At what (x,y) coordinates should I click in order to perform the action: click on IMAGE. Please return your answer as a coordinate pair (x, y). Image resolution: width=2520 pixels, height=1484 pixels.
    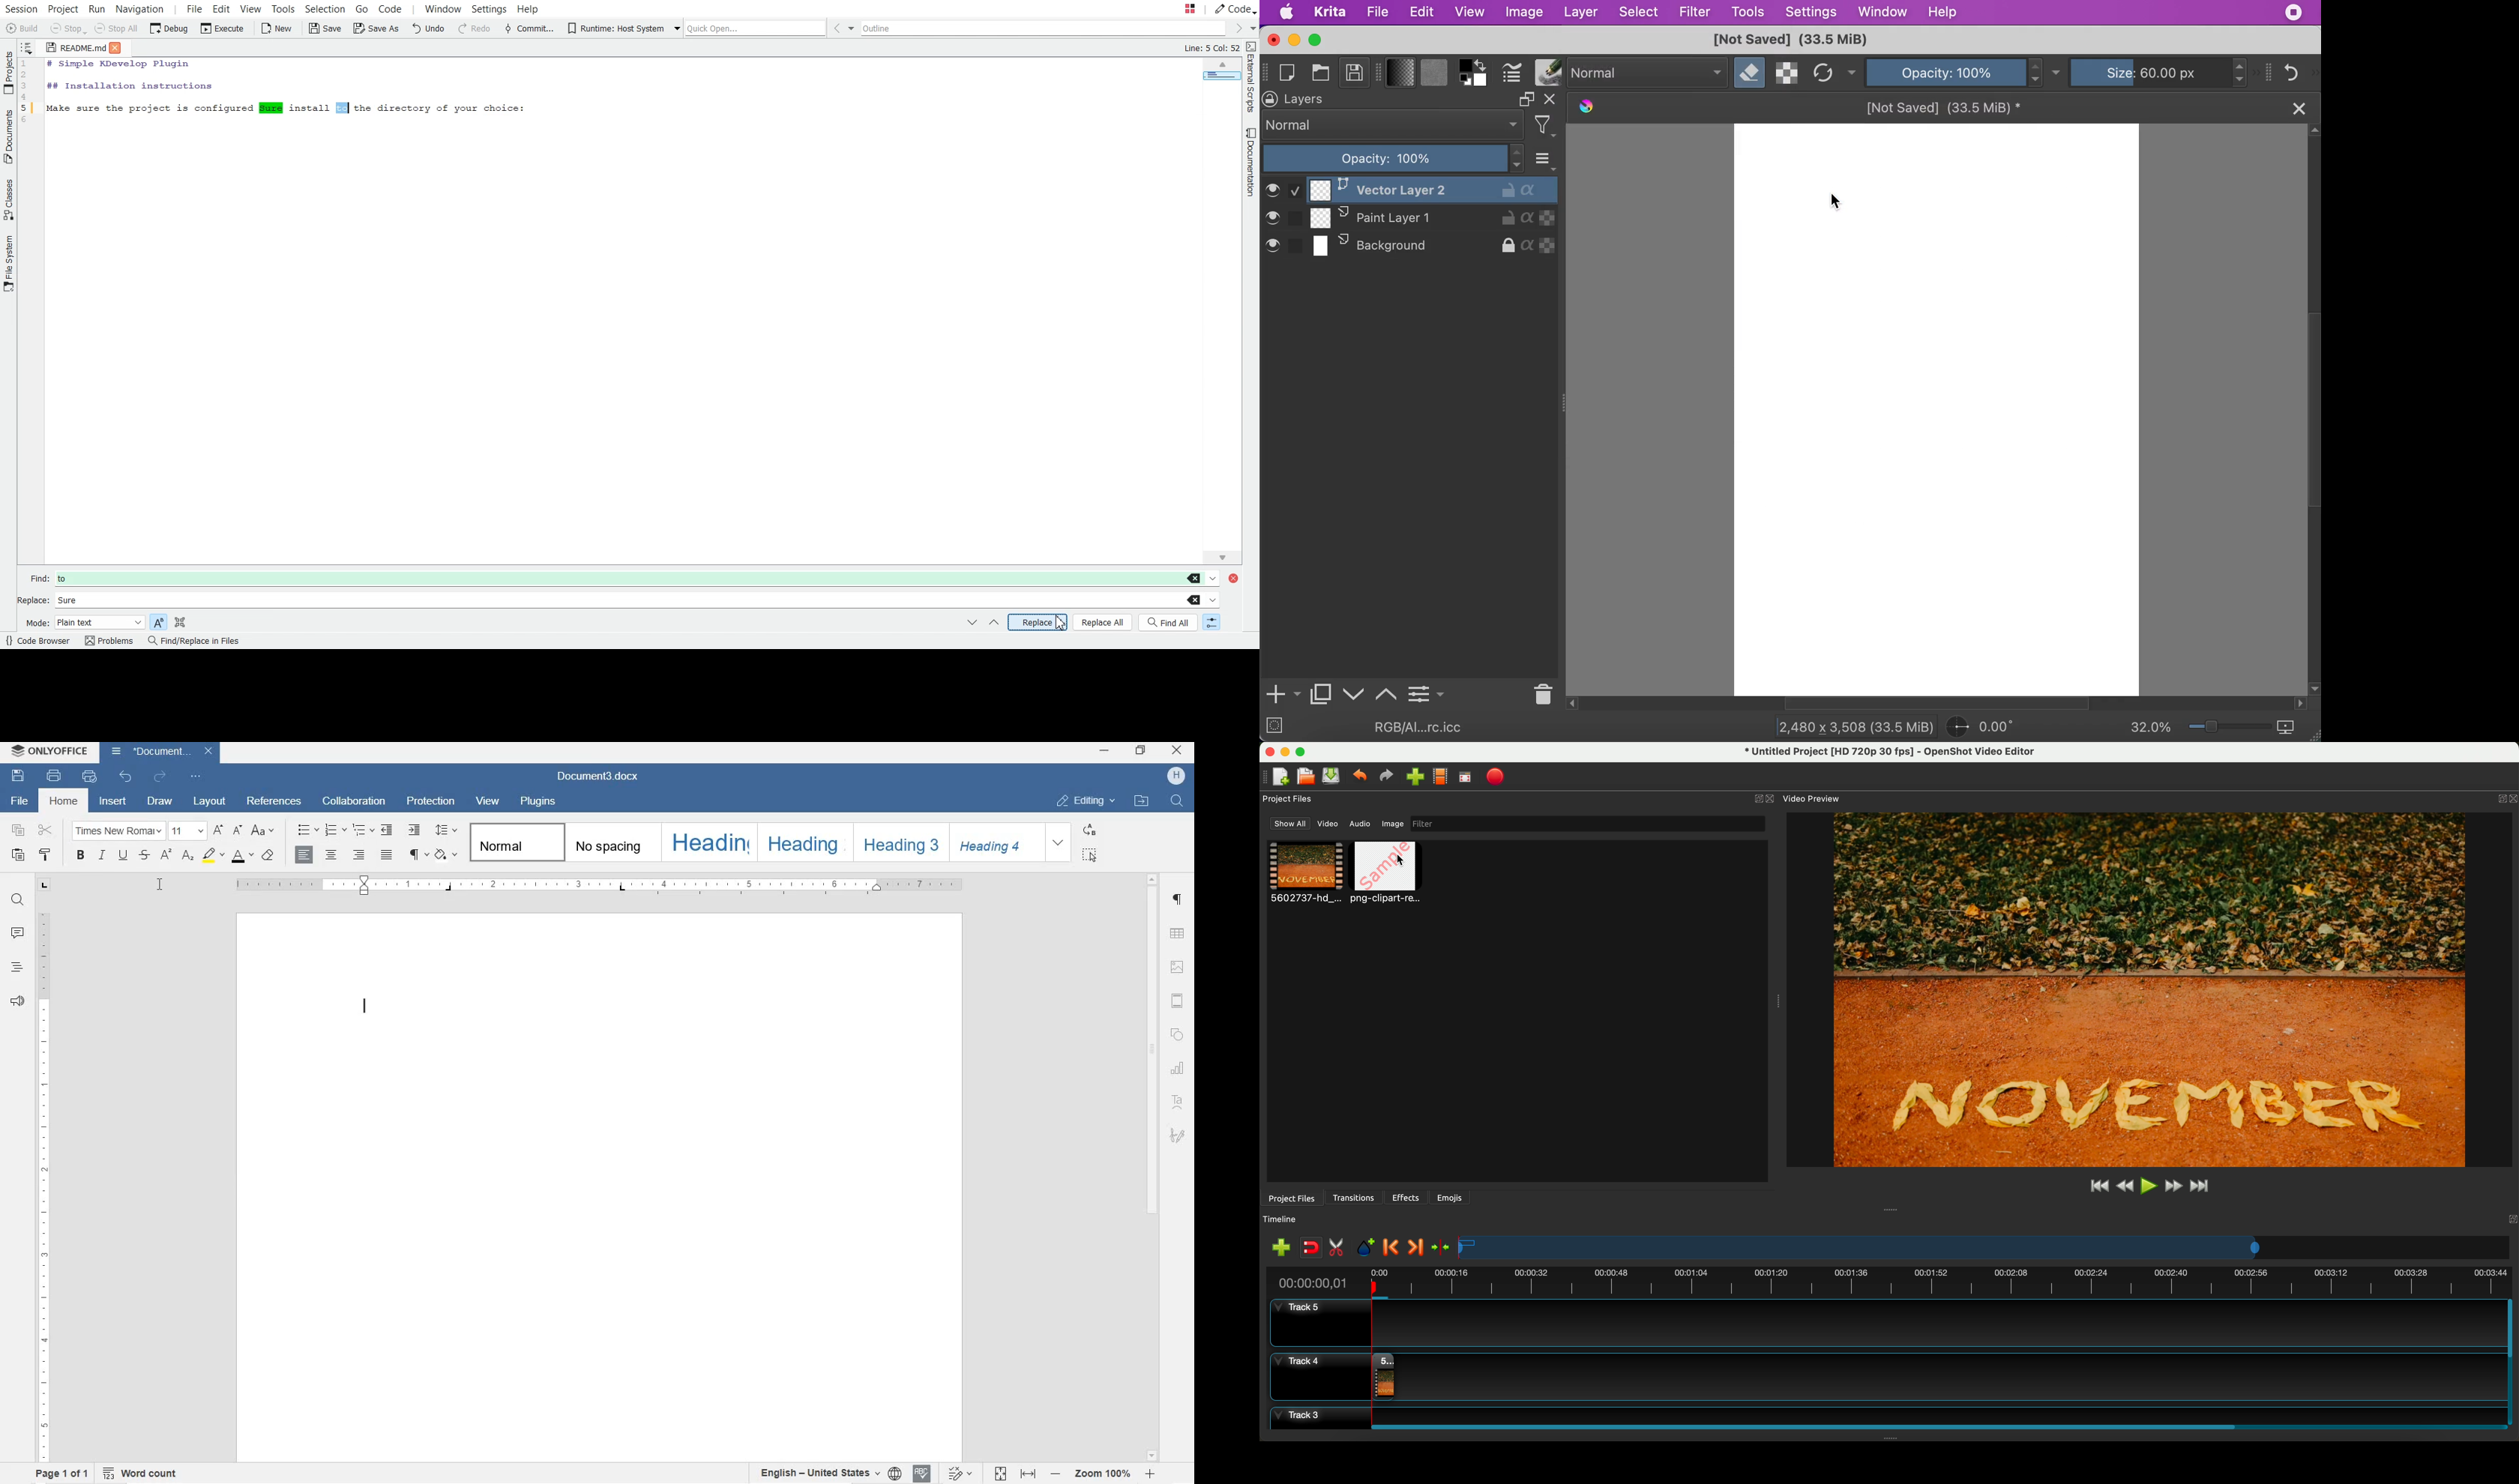
    Looking at the image, I should click on (1178, 967).